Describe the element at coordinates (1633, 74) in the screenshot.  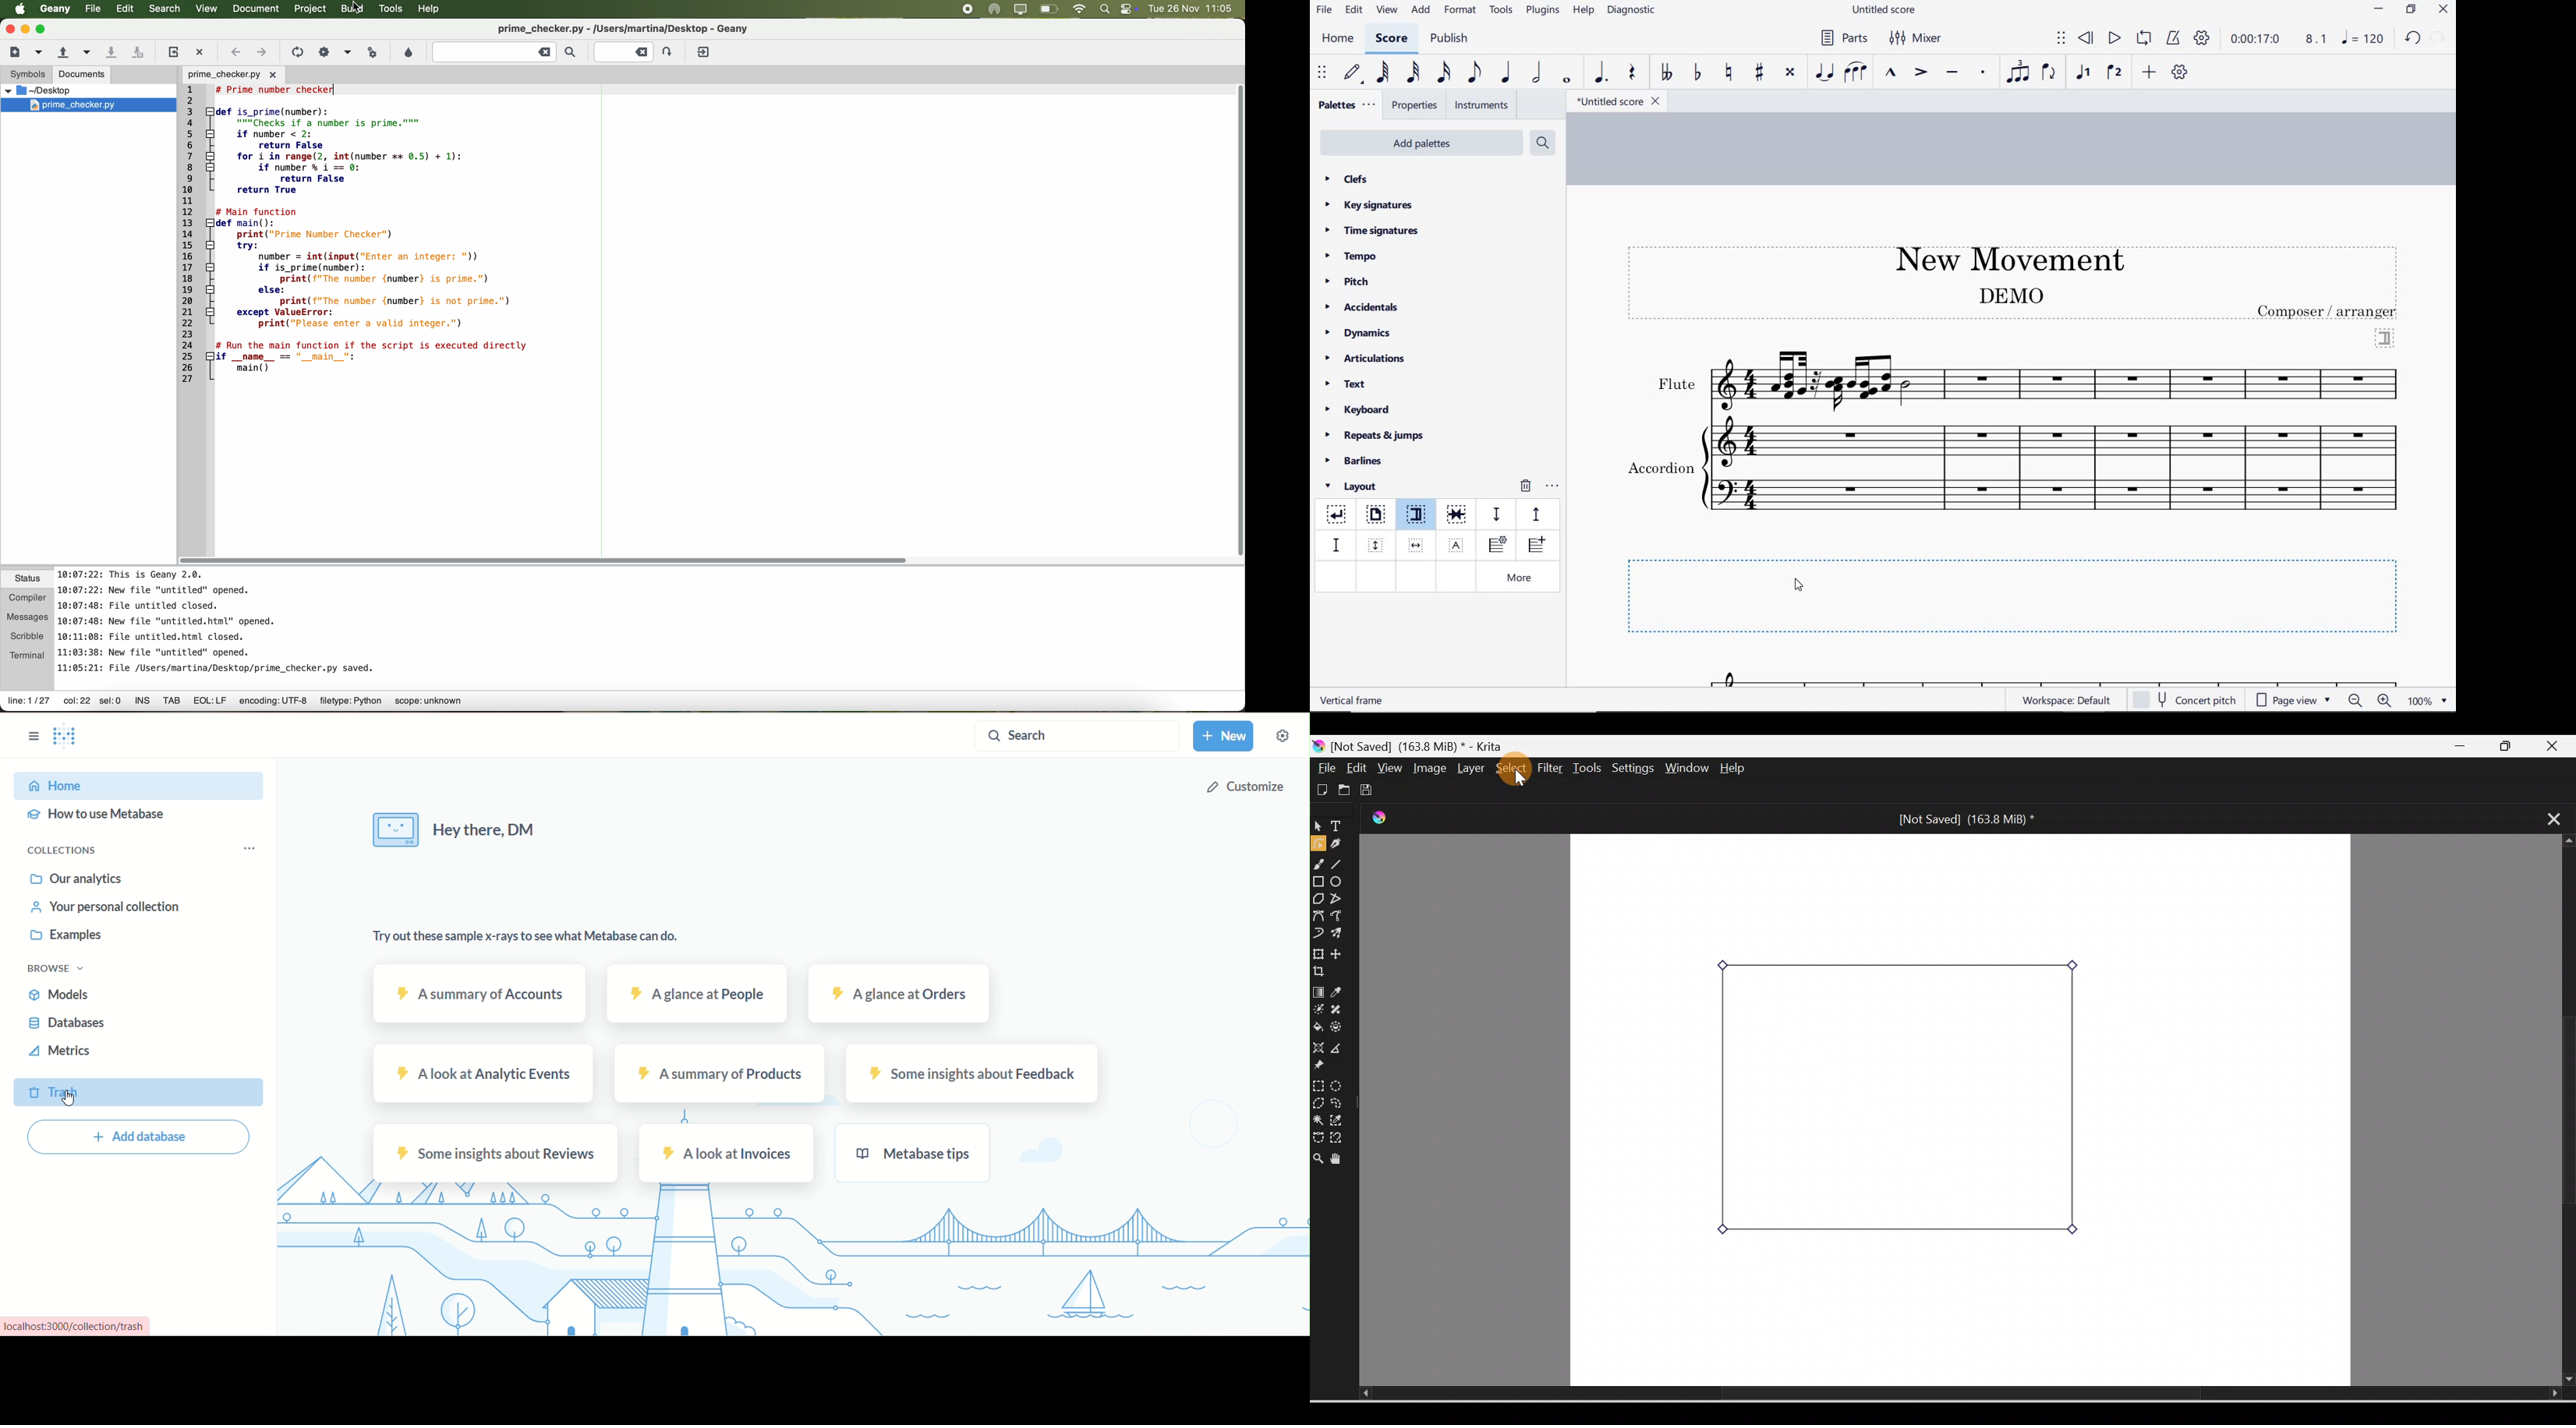
I see `rest` at that location.